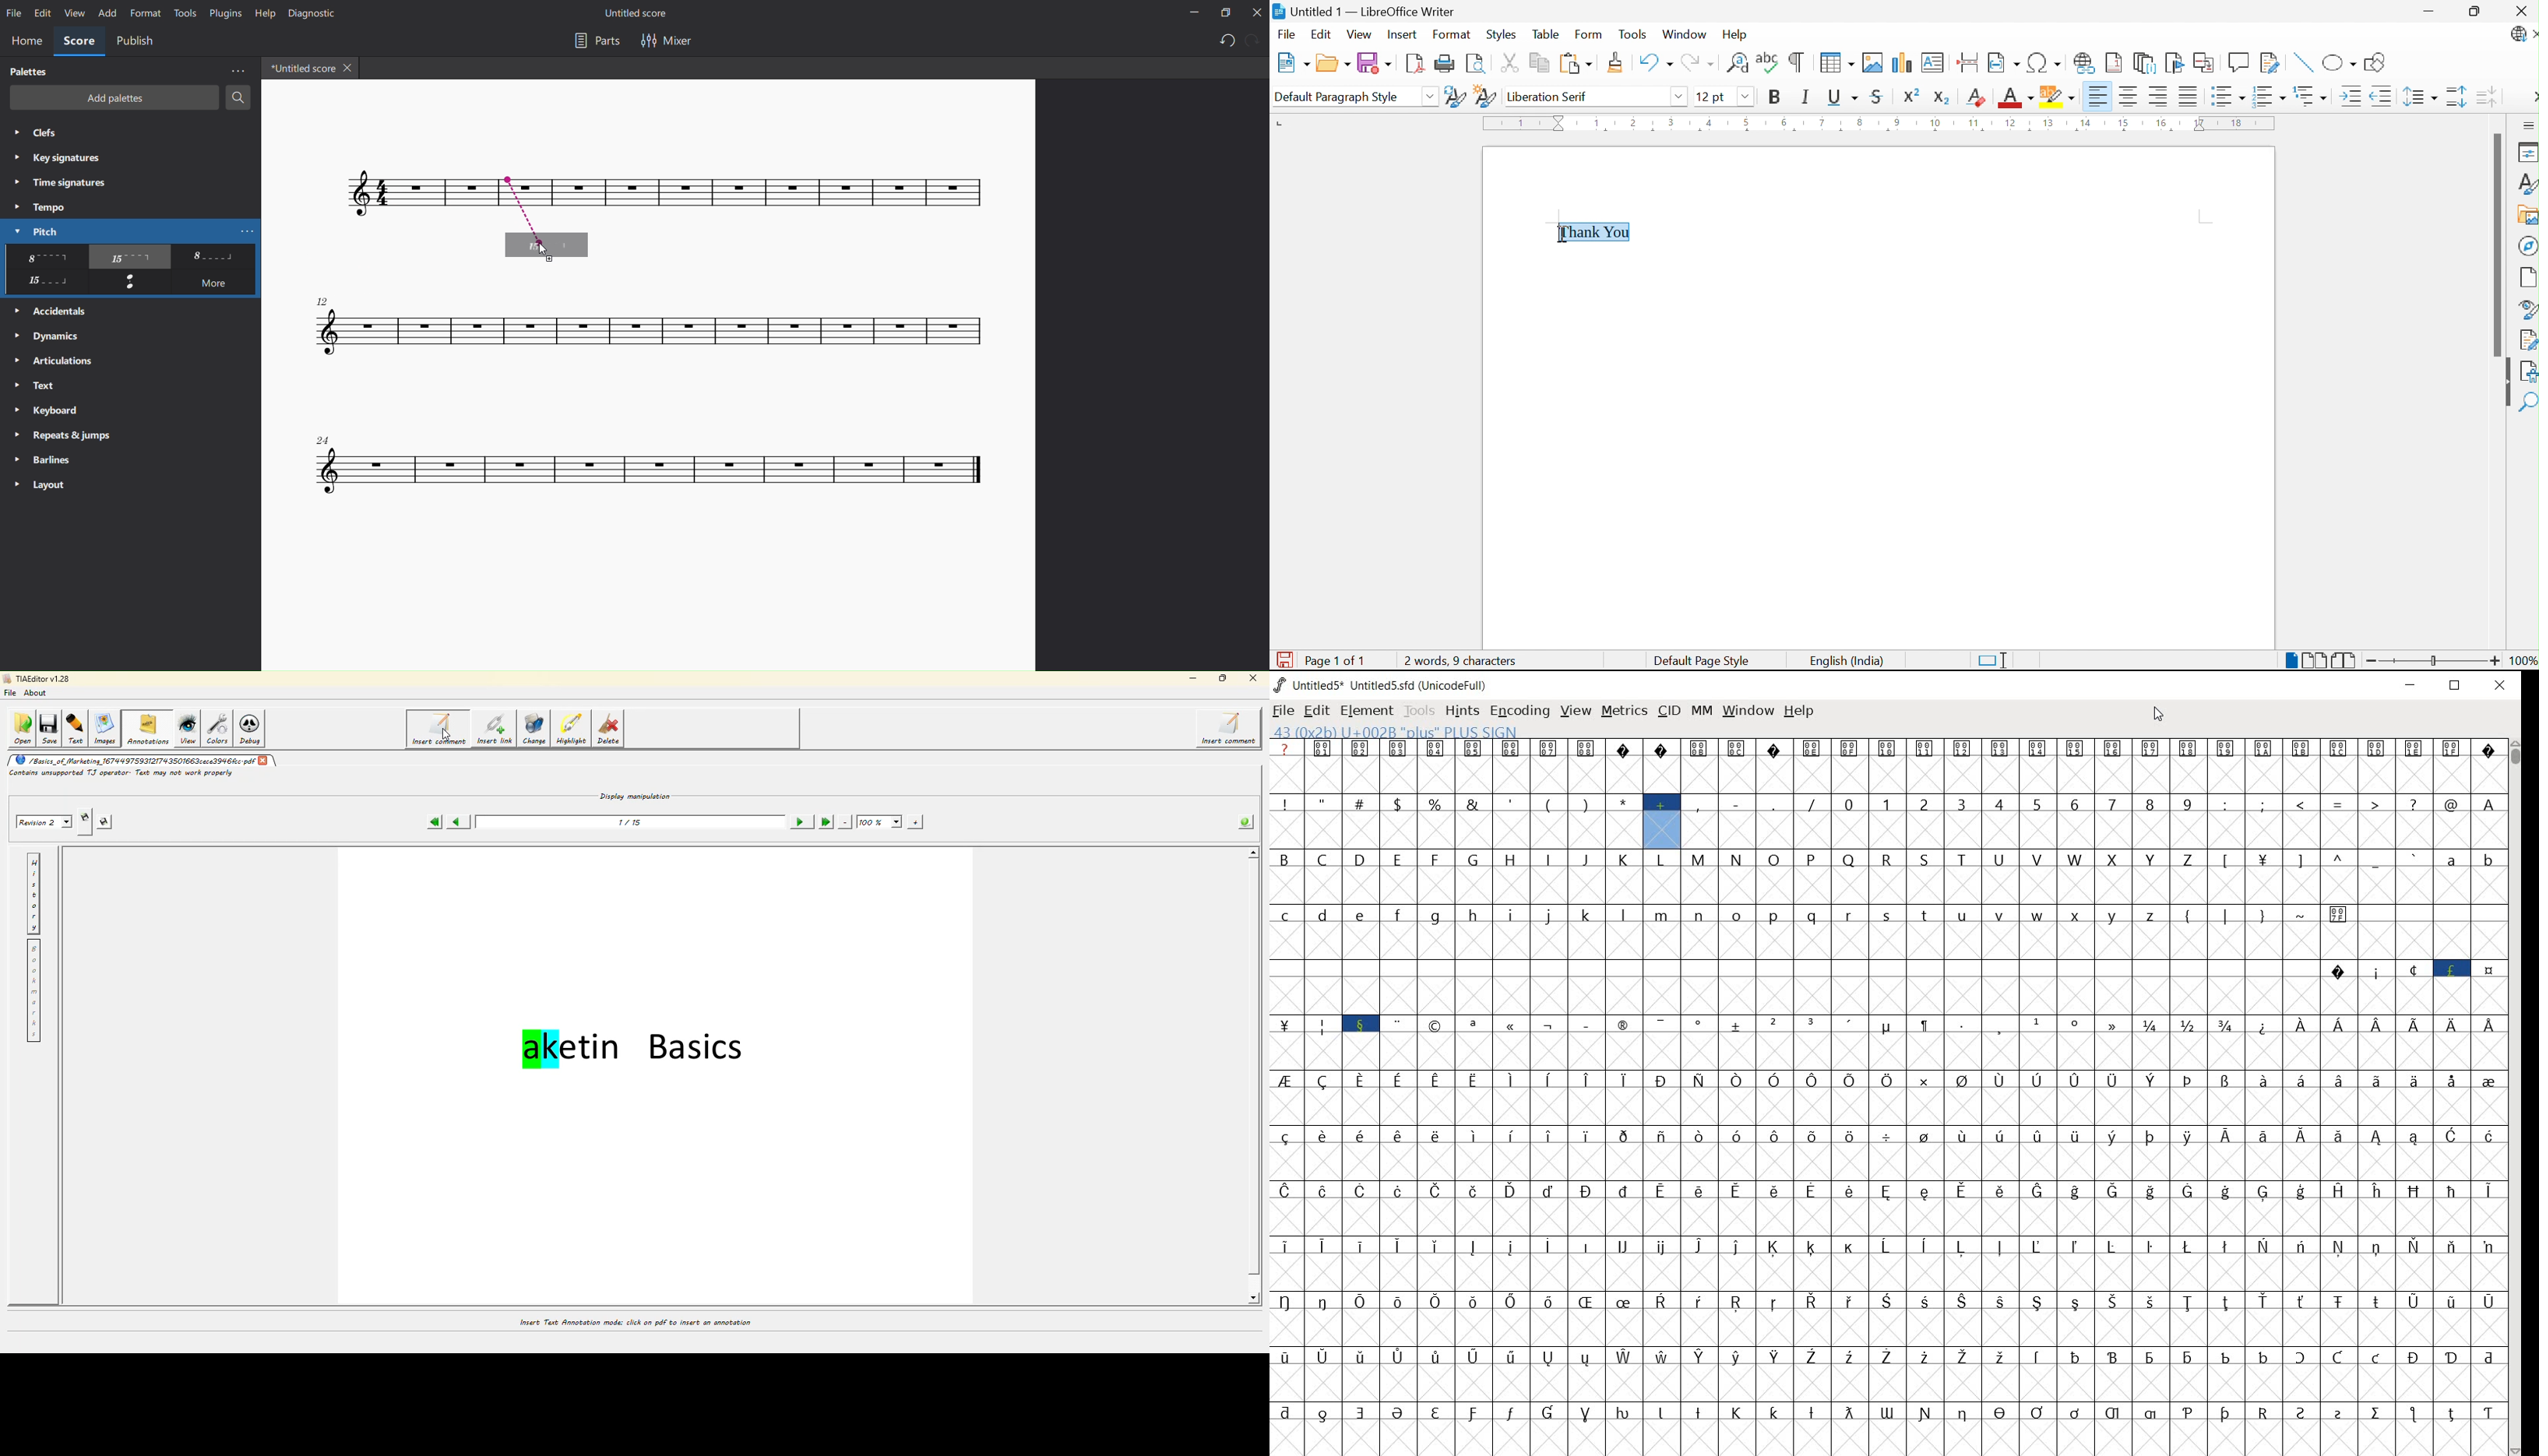 The width and height of the screenshot is (2548, 1456). Describe the element at coordinates (1508, 62) in the screenshot. I see `Cut` at that location.